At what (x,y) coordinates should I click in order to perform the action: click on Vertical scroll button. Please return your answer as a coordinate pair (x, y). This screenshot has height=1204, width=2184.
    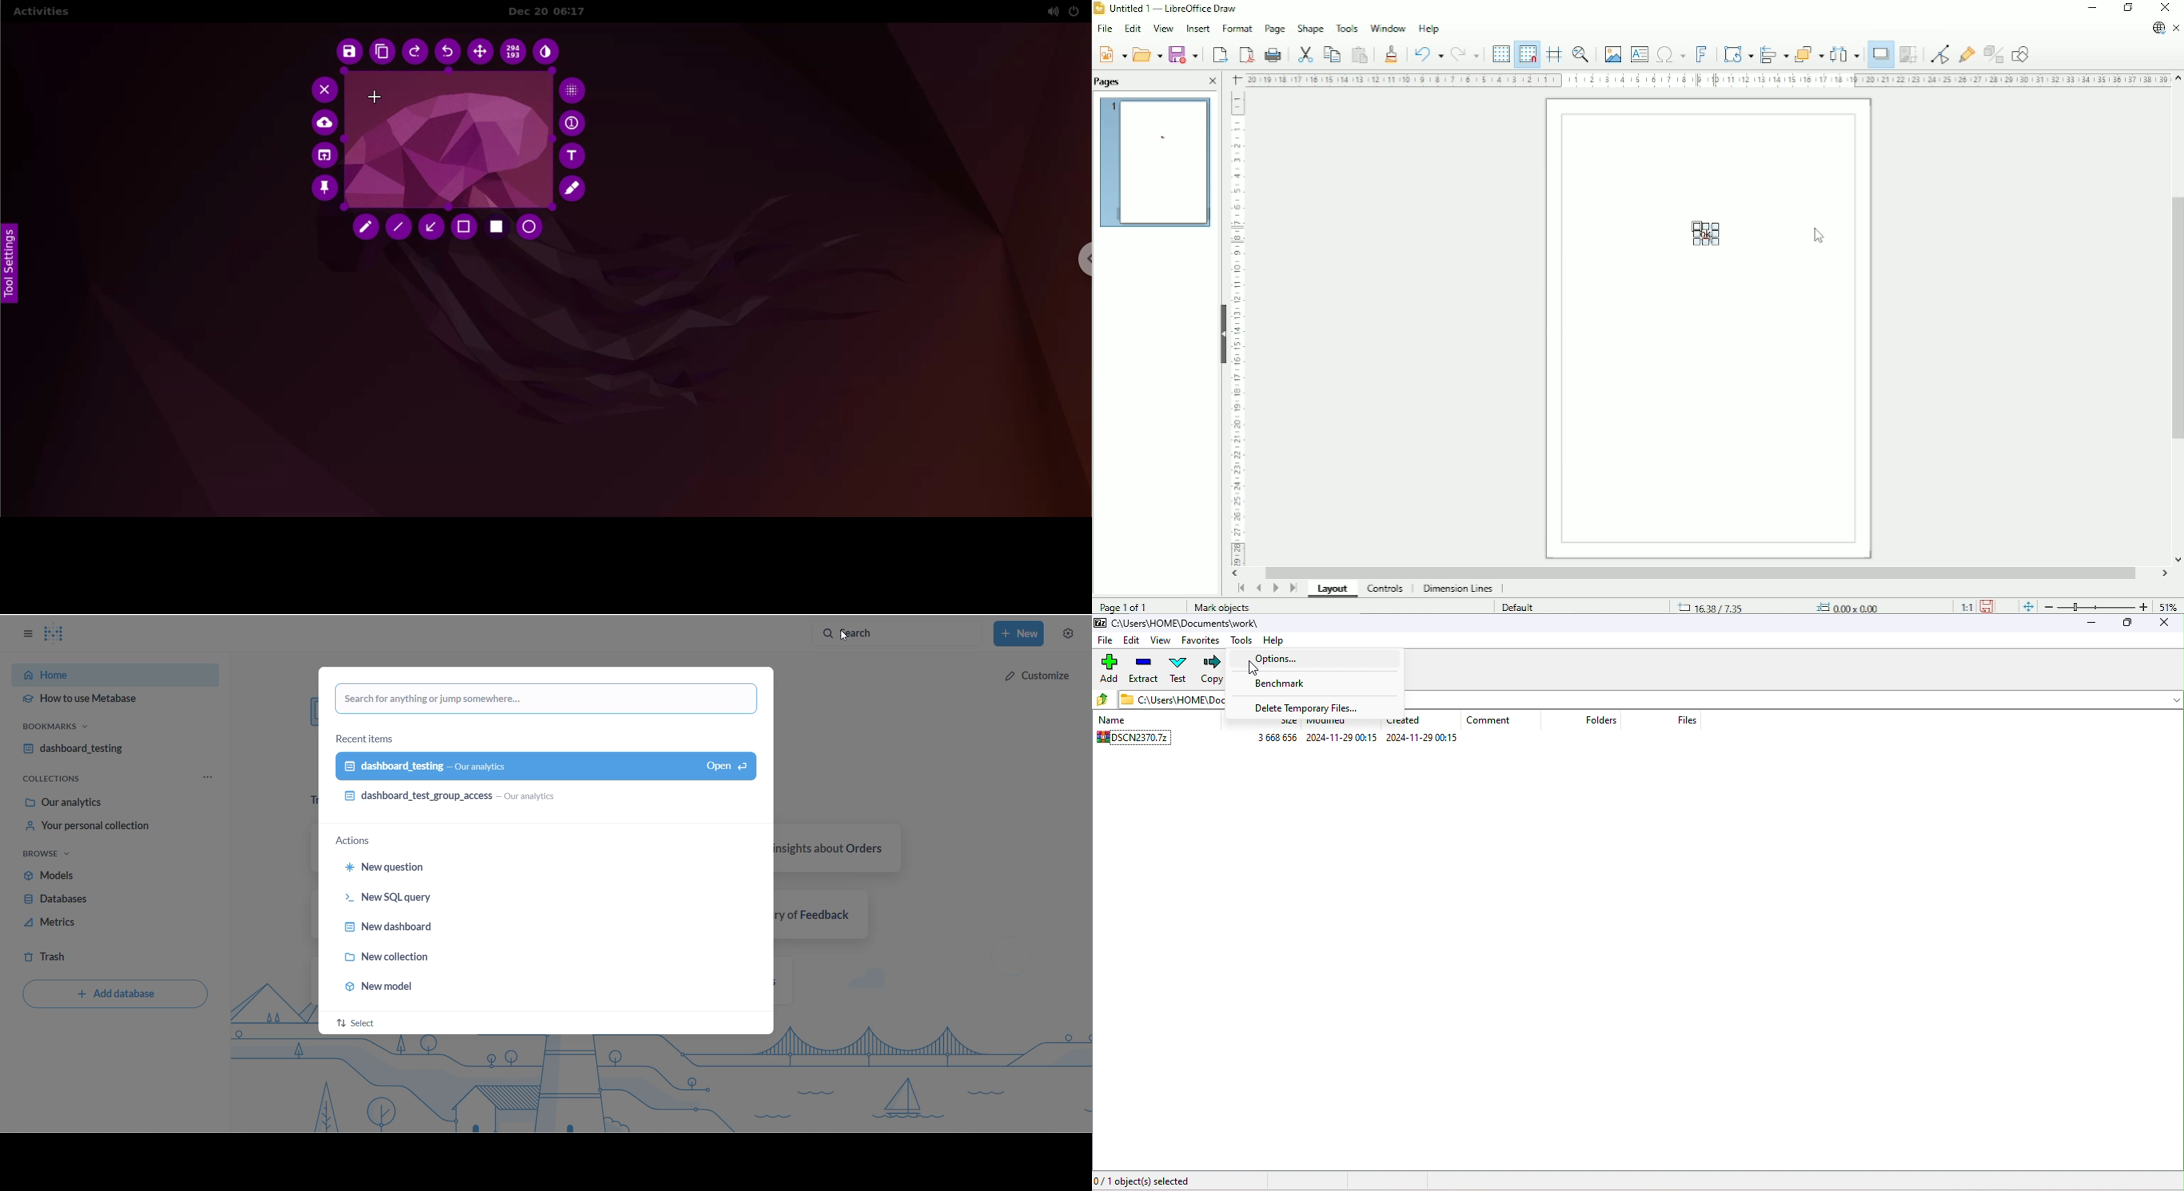
    Looking at the image, I should click on (2177, 79).